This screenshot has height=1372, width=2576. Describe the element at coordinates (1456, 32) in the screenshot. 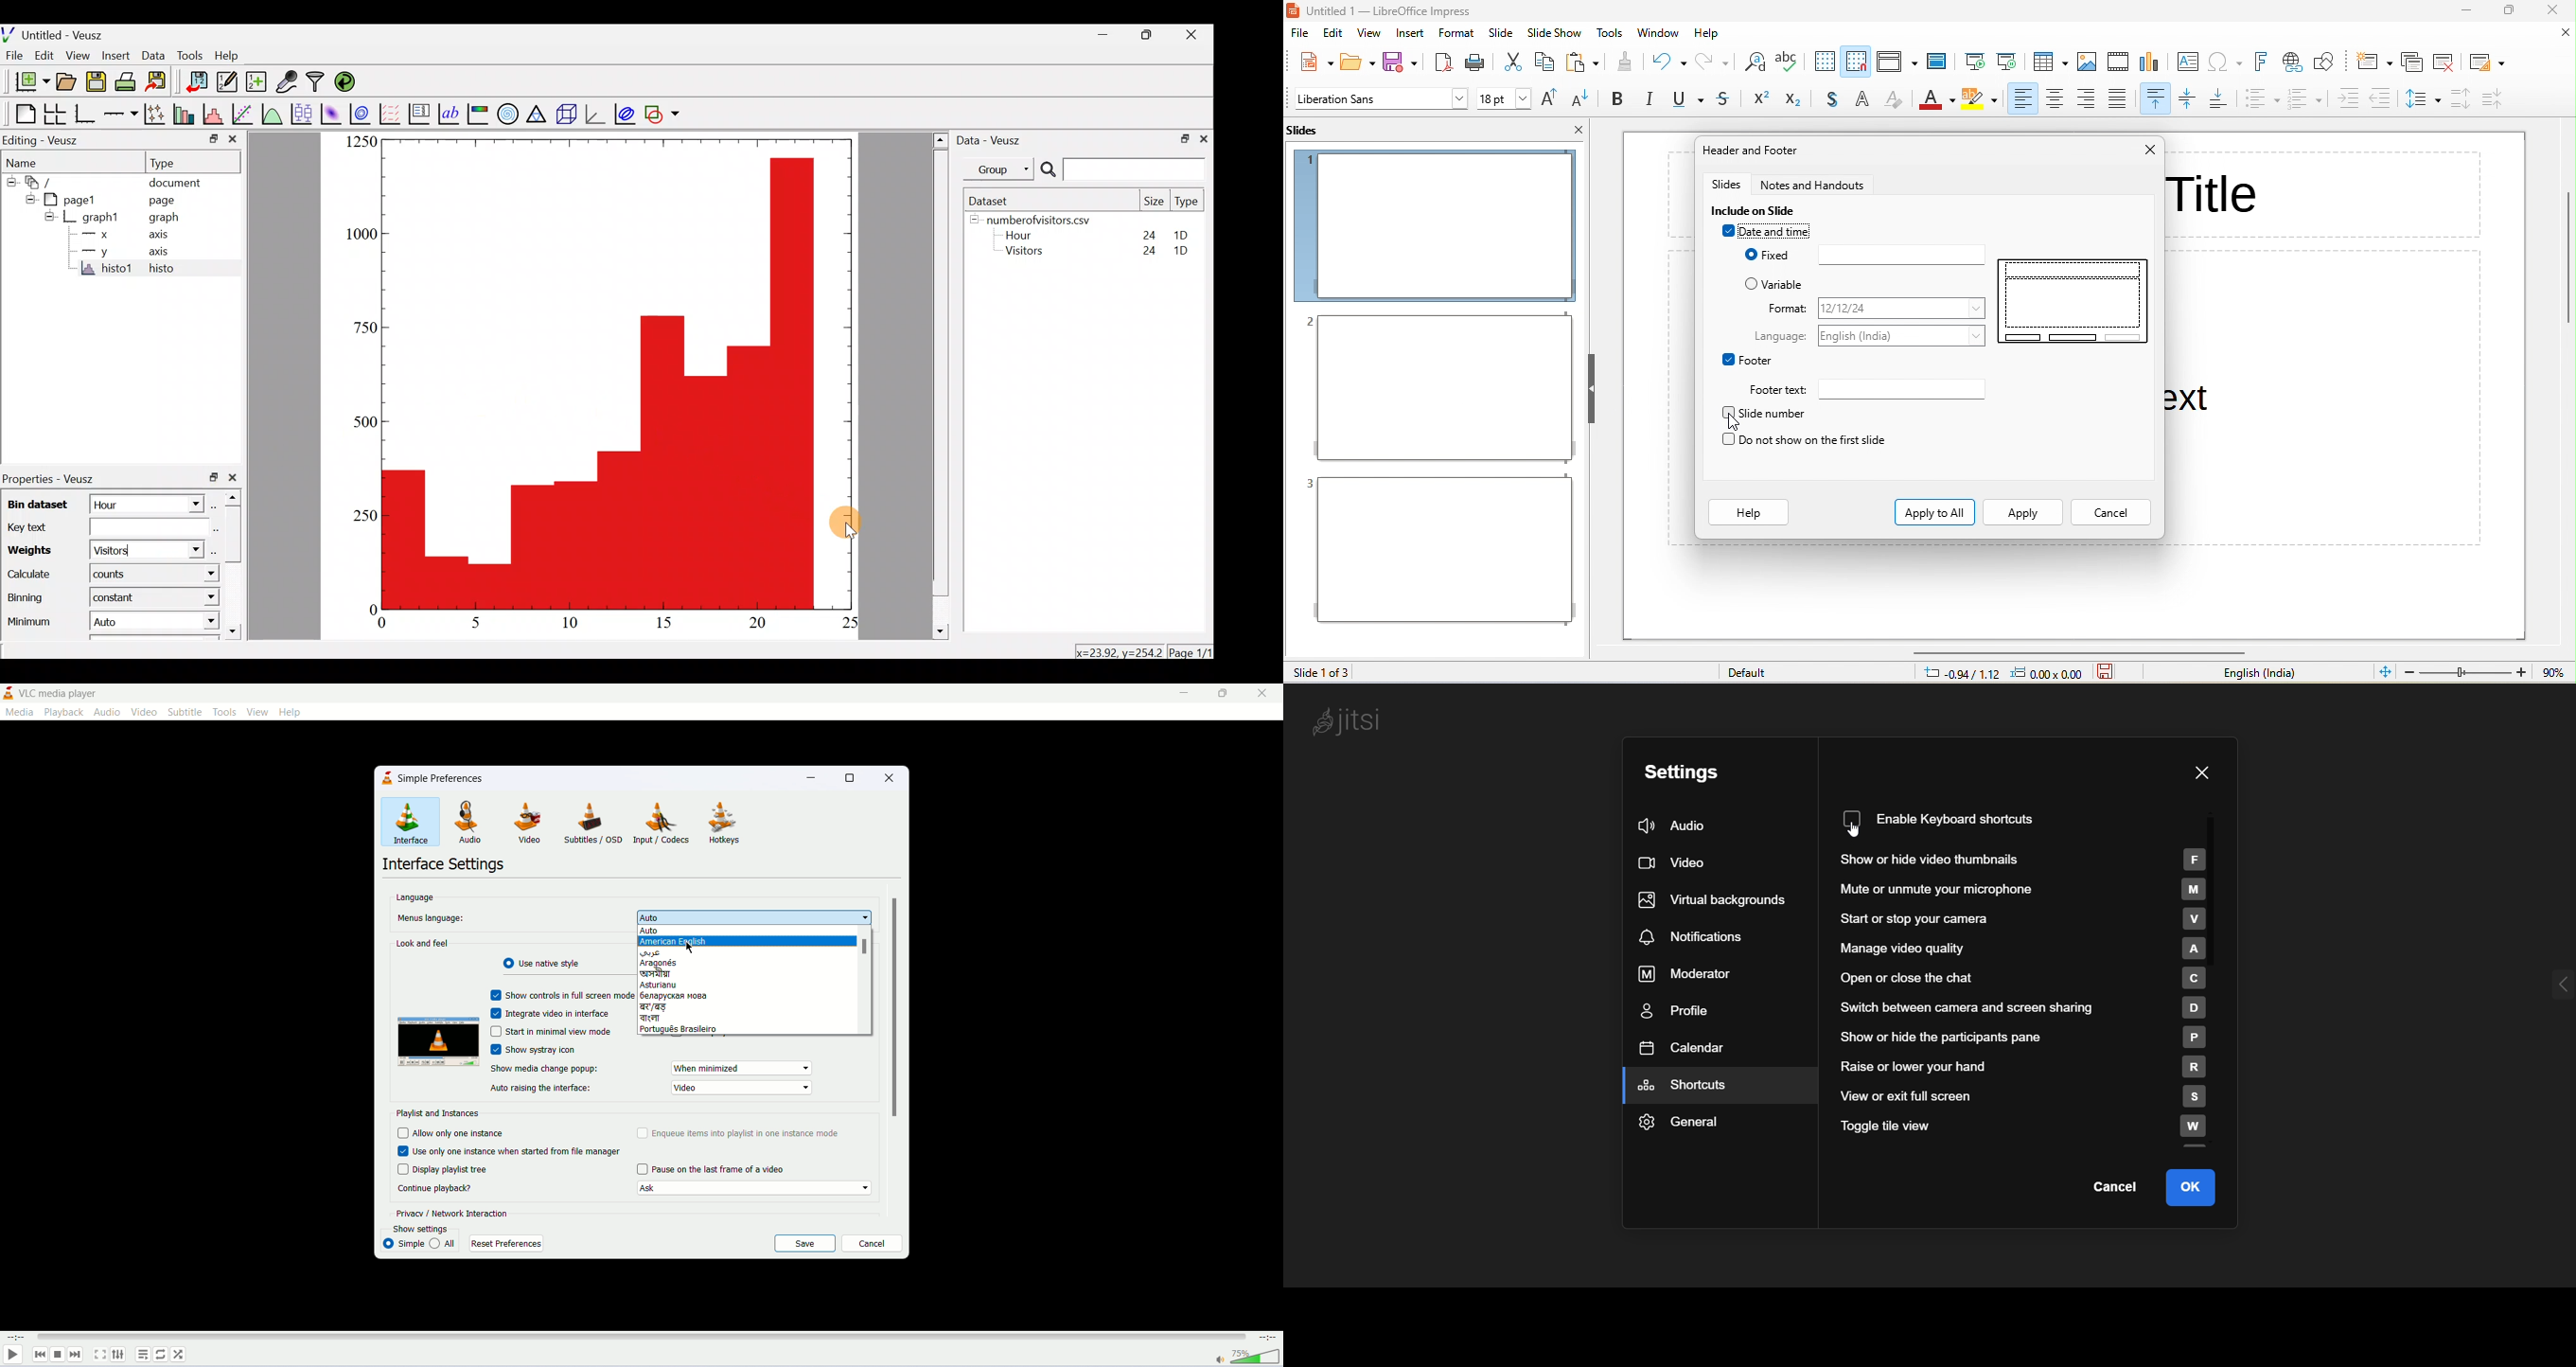

I see `format` at that location.